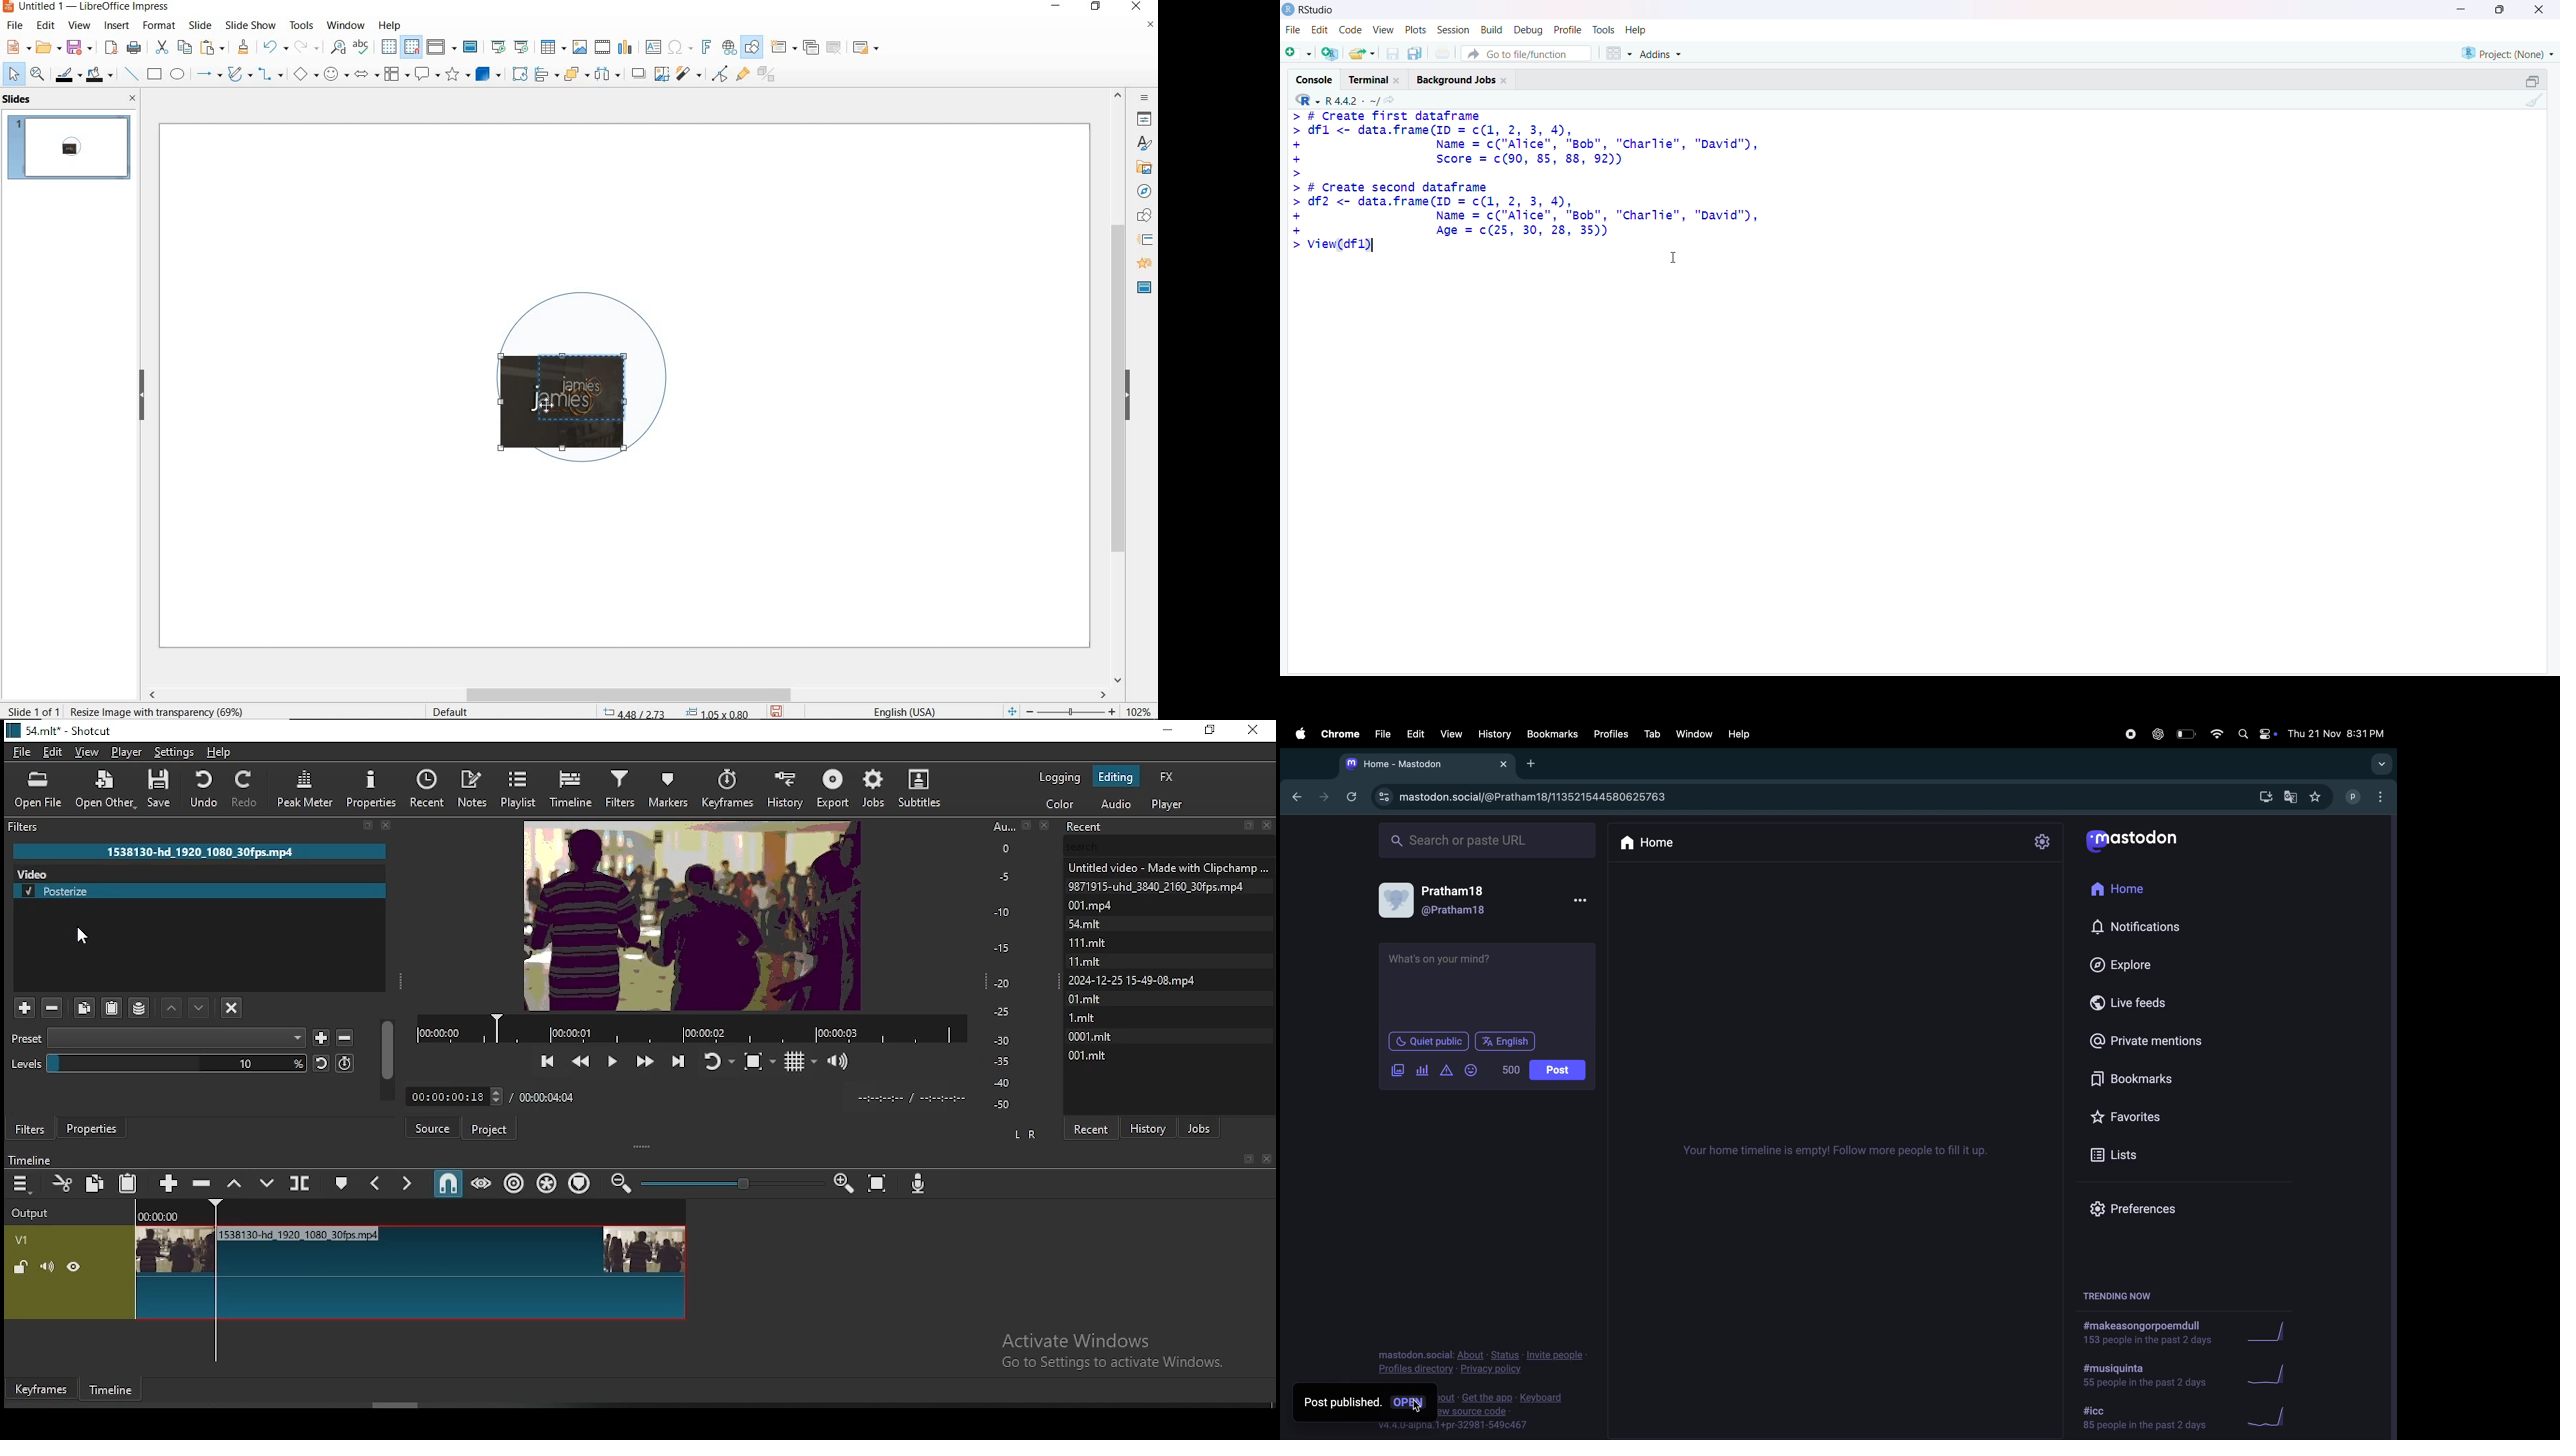 The height and width of the screenshot is (1456, 2576). I want to click on close, so click(1502, 764).